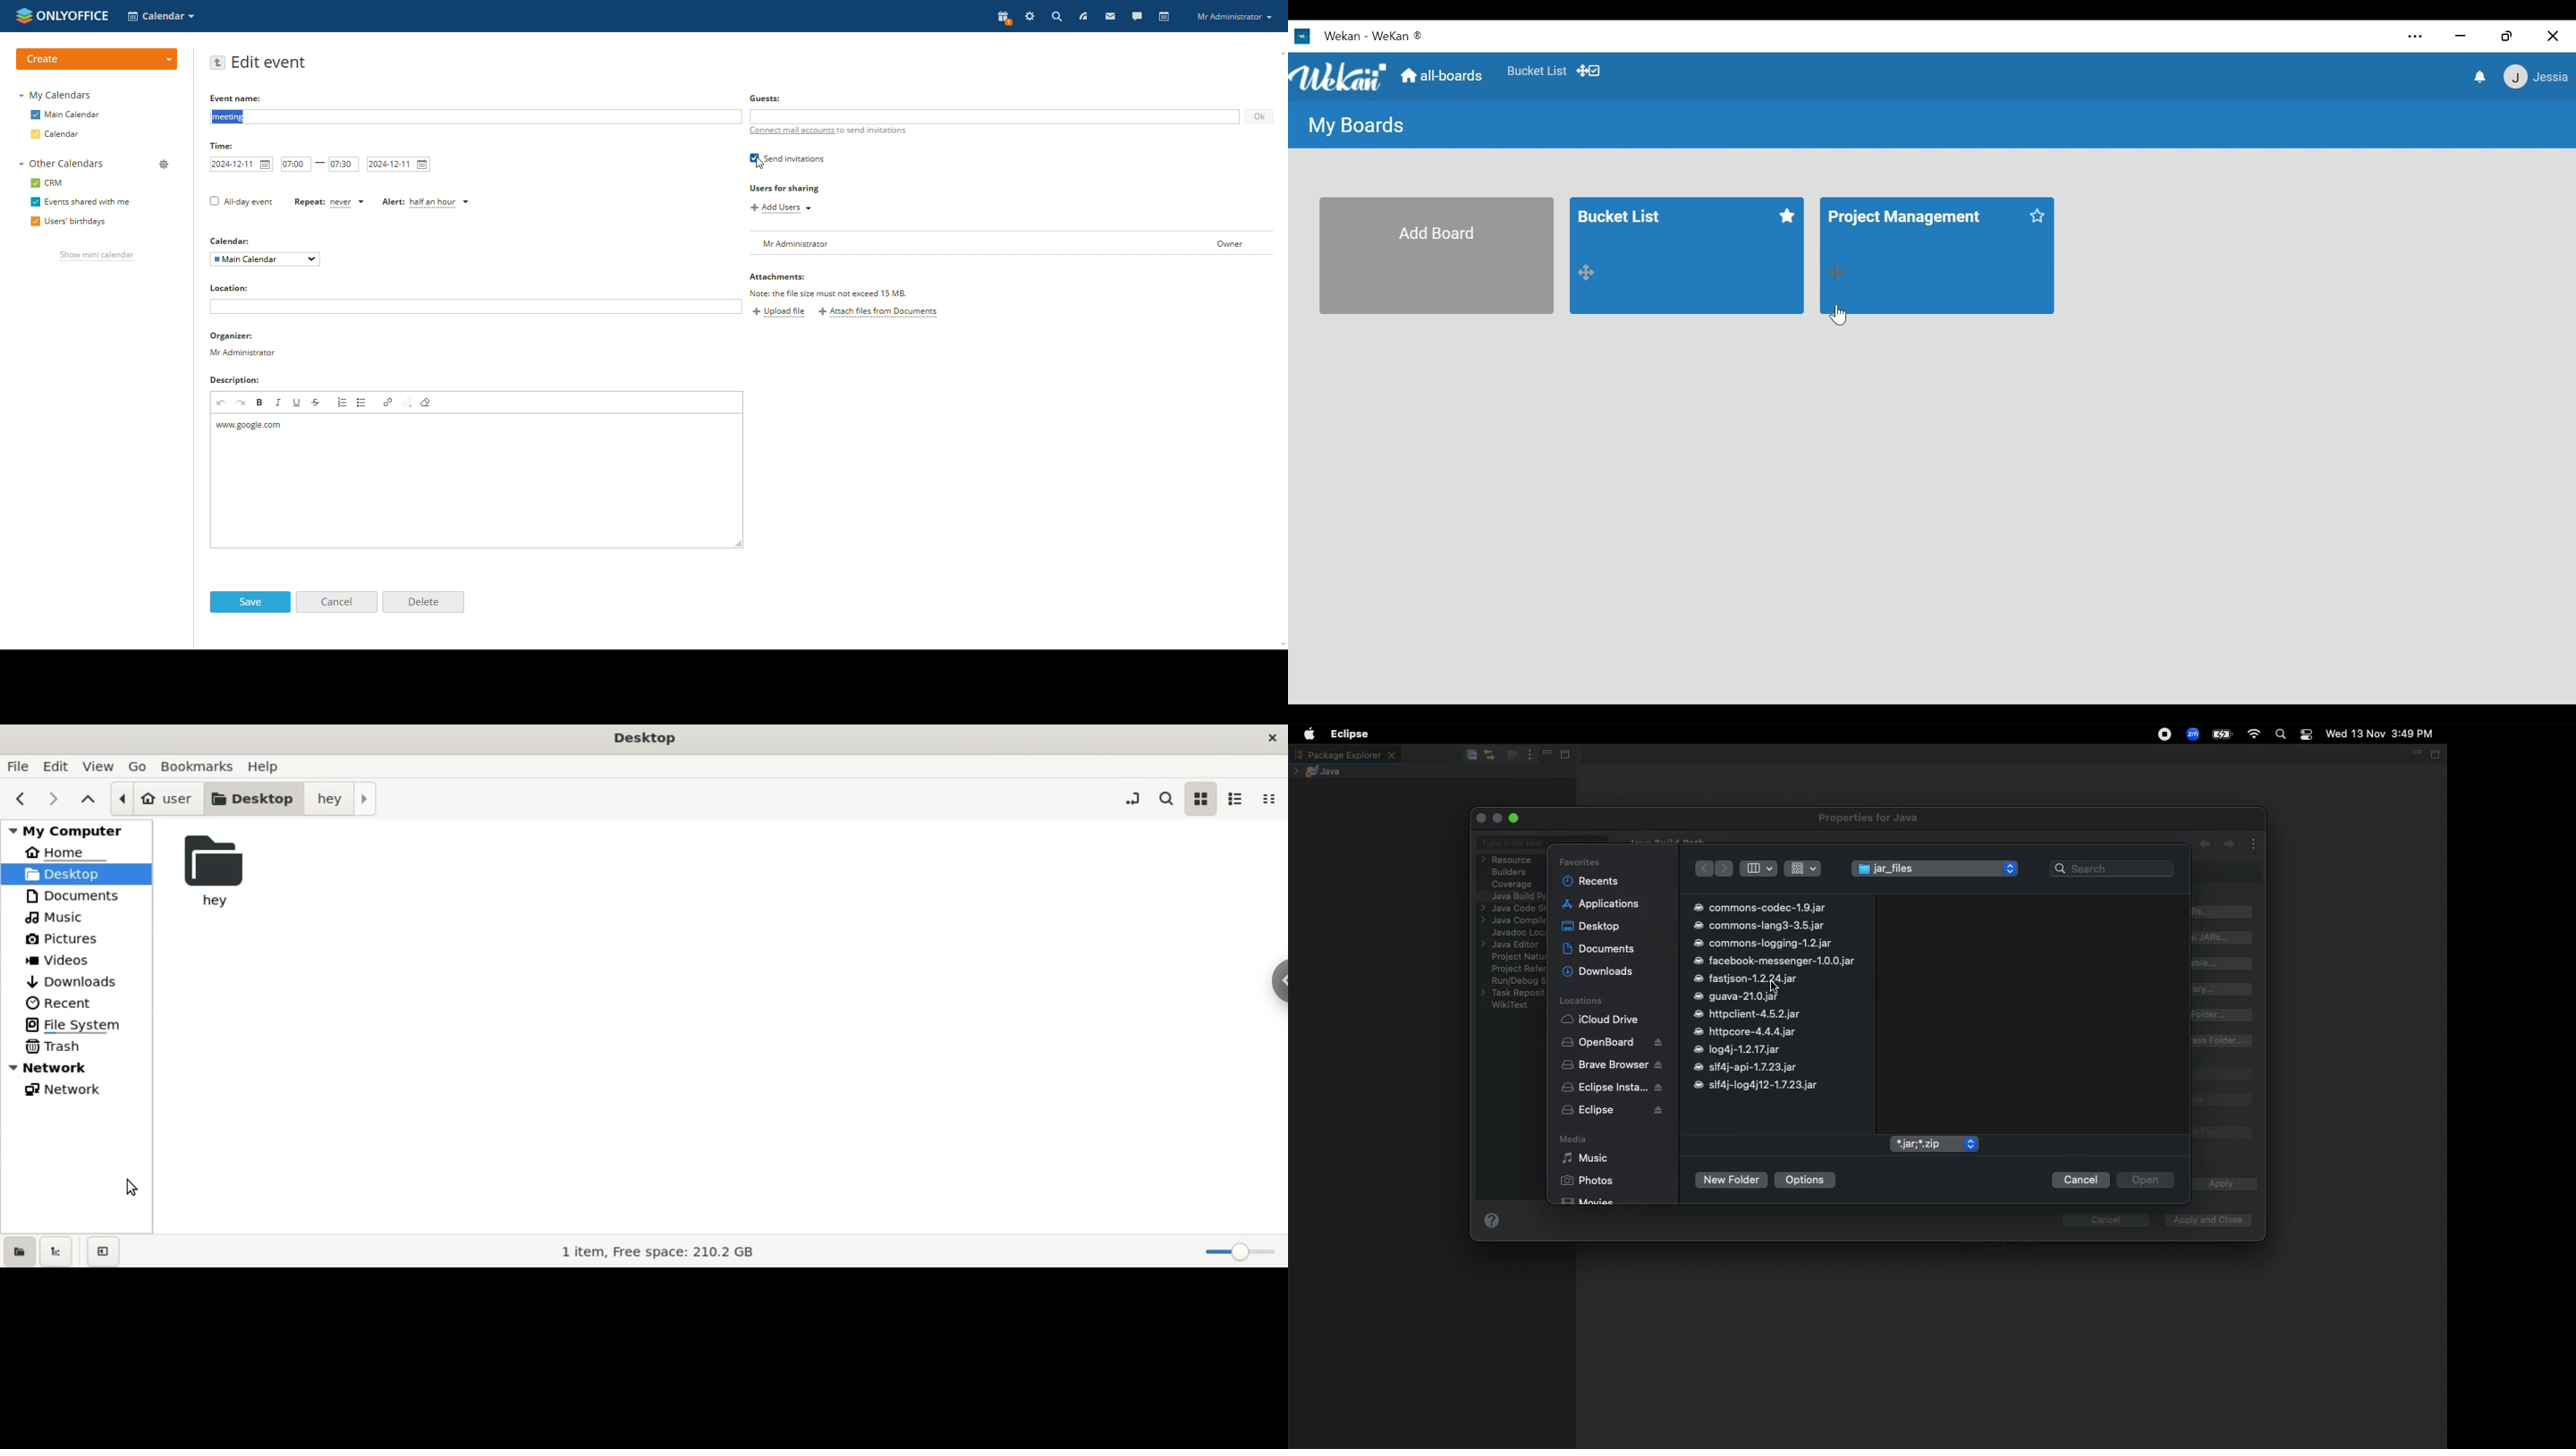  What do you see at coordinates (1579, 862) in the screenshot?
I see `Favorites` at bounding box center [1579, 862].